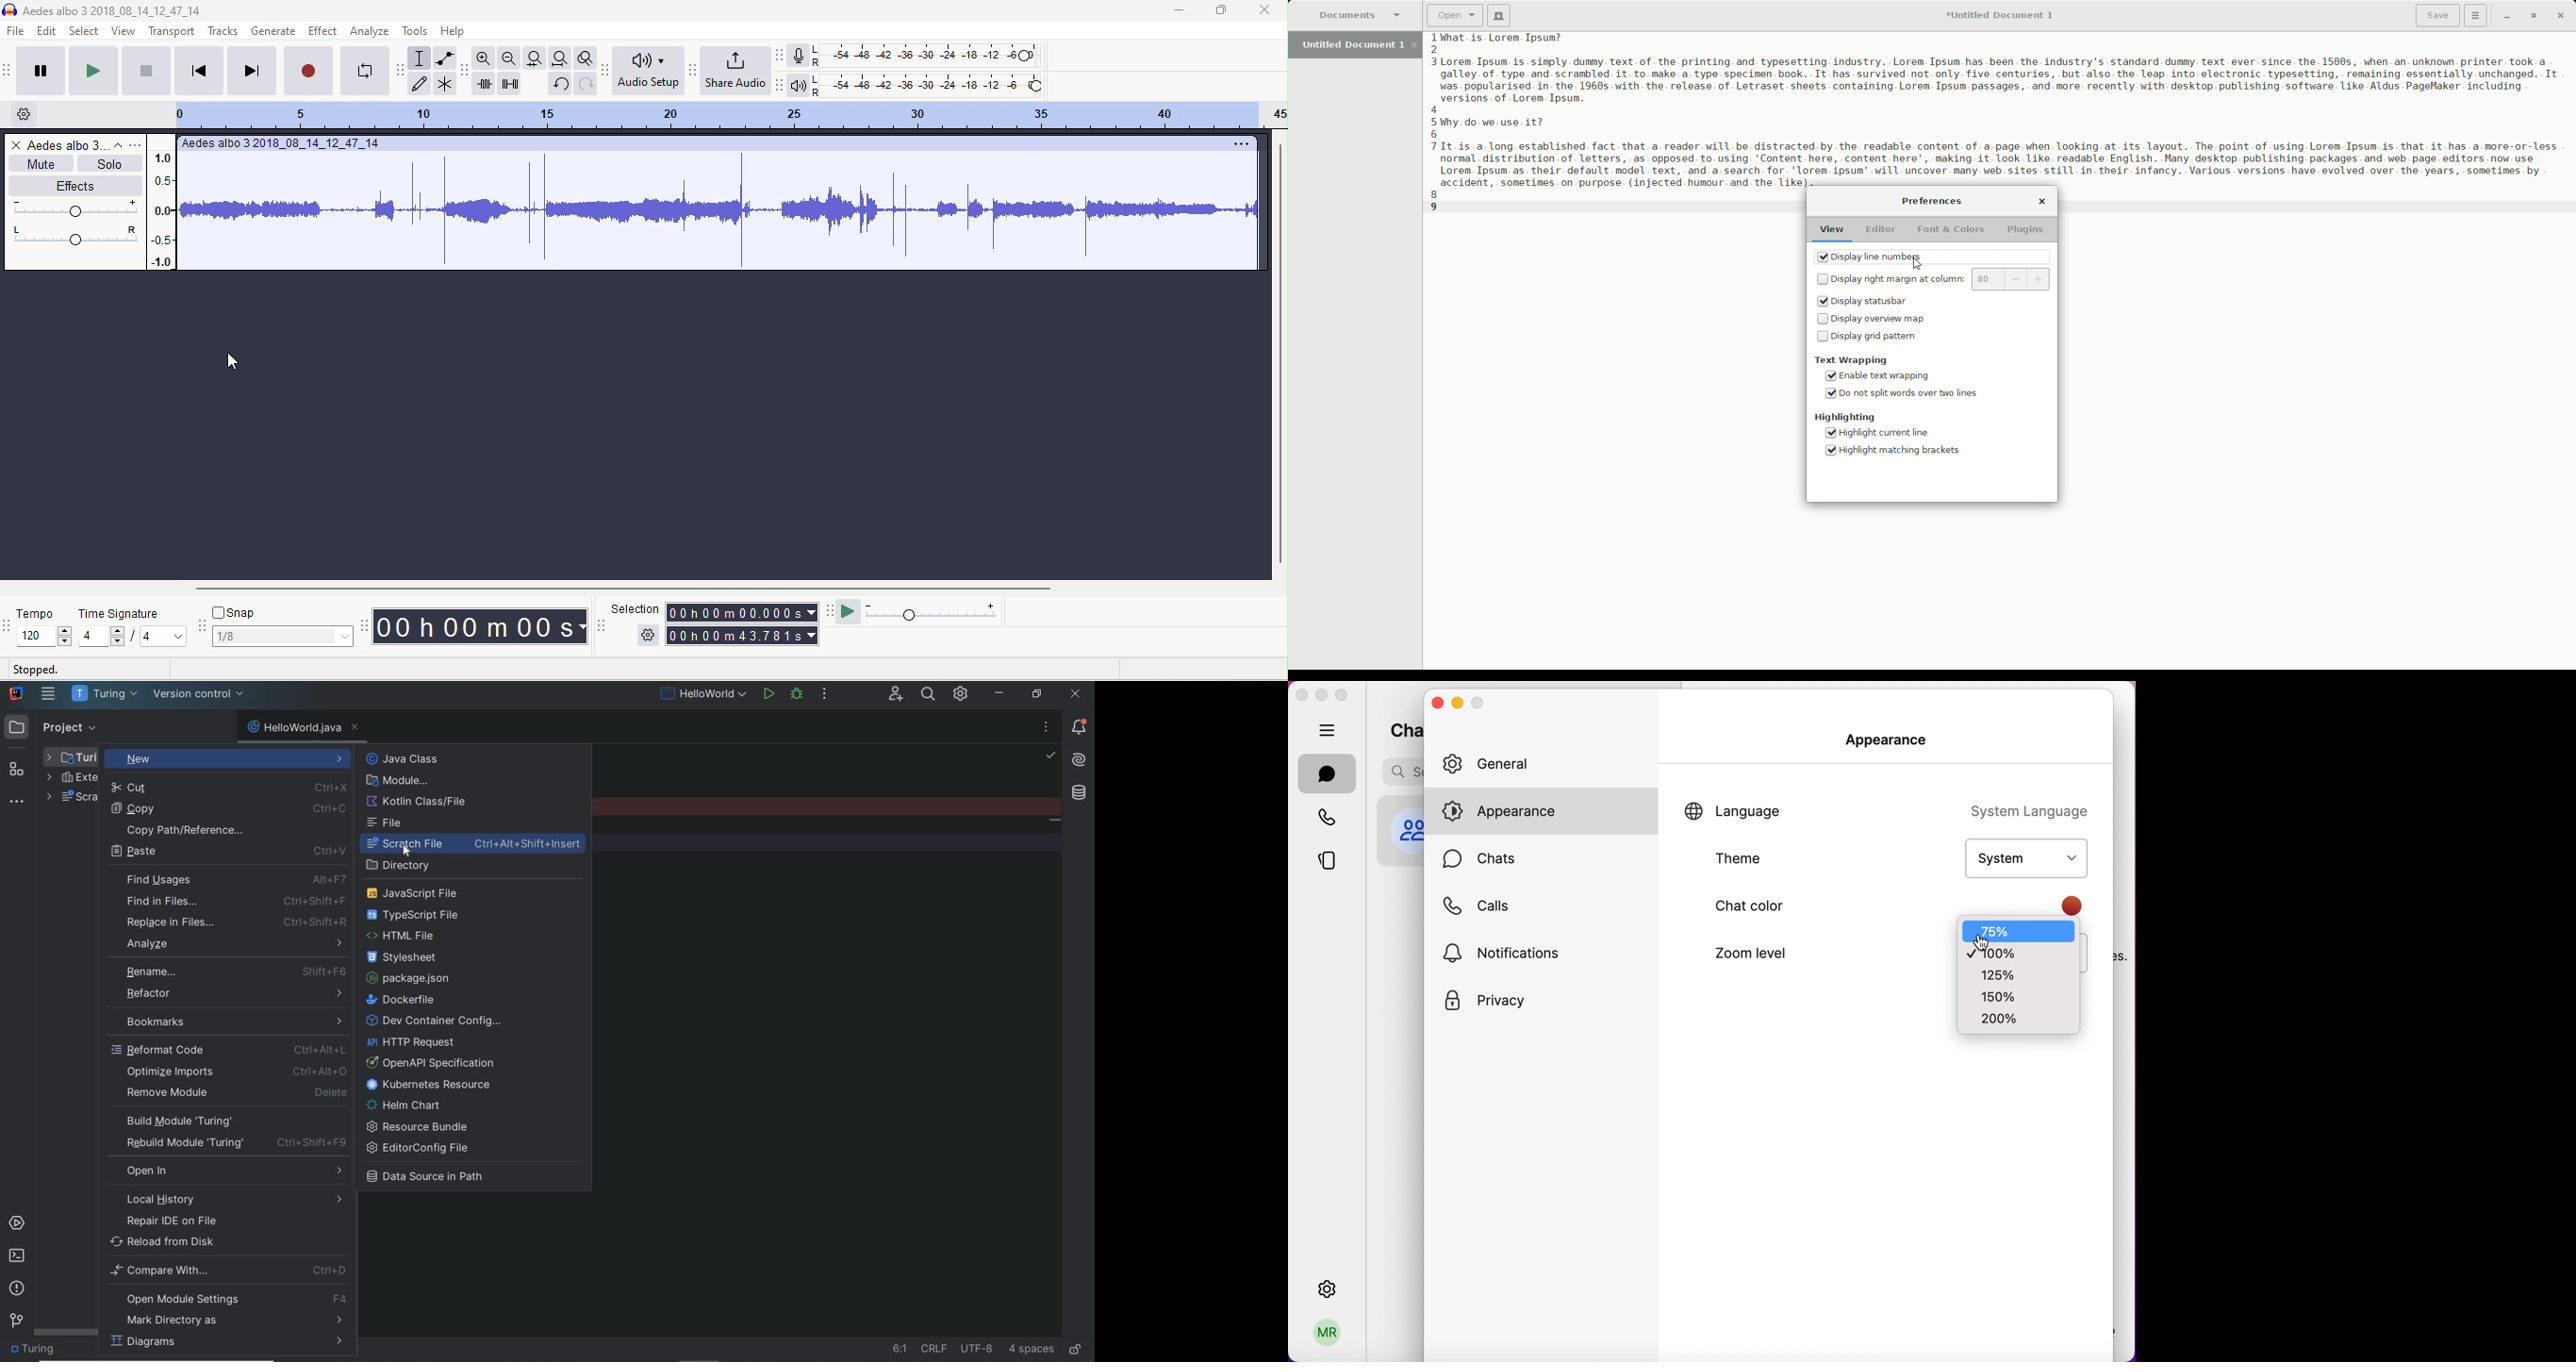  I want to click on vertical scroll bar, so click(1278, 351).